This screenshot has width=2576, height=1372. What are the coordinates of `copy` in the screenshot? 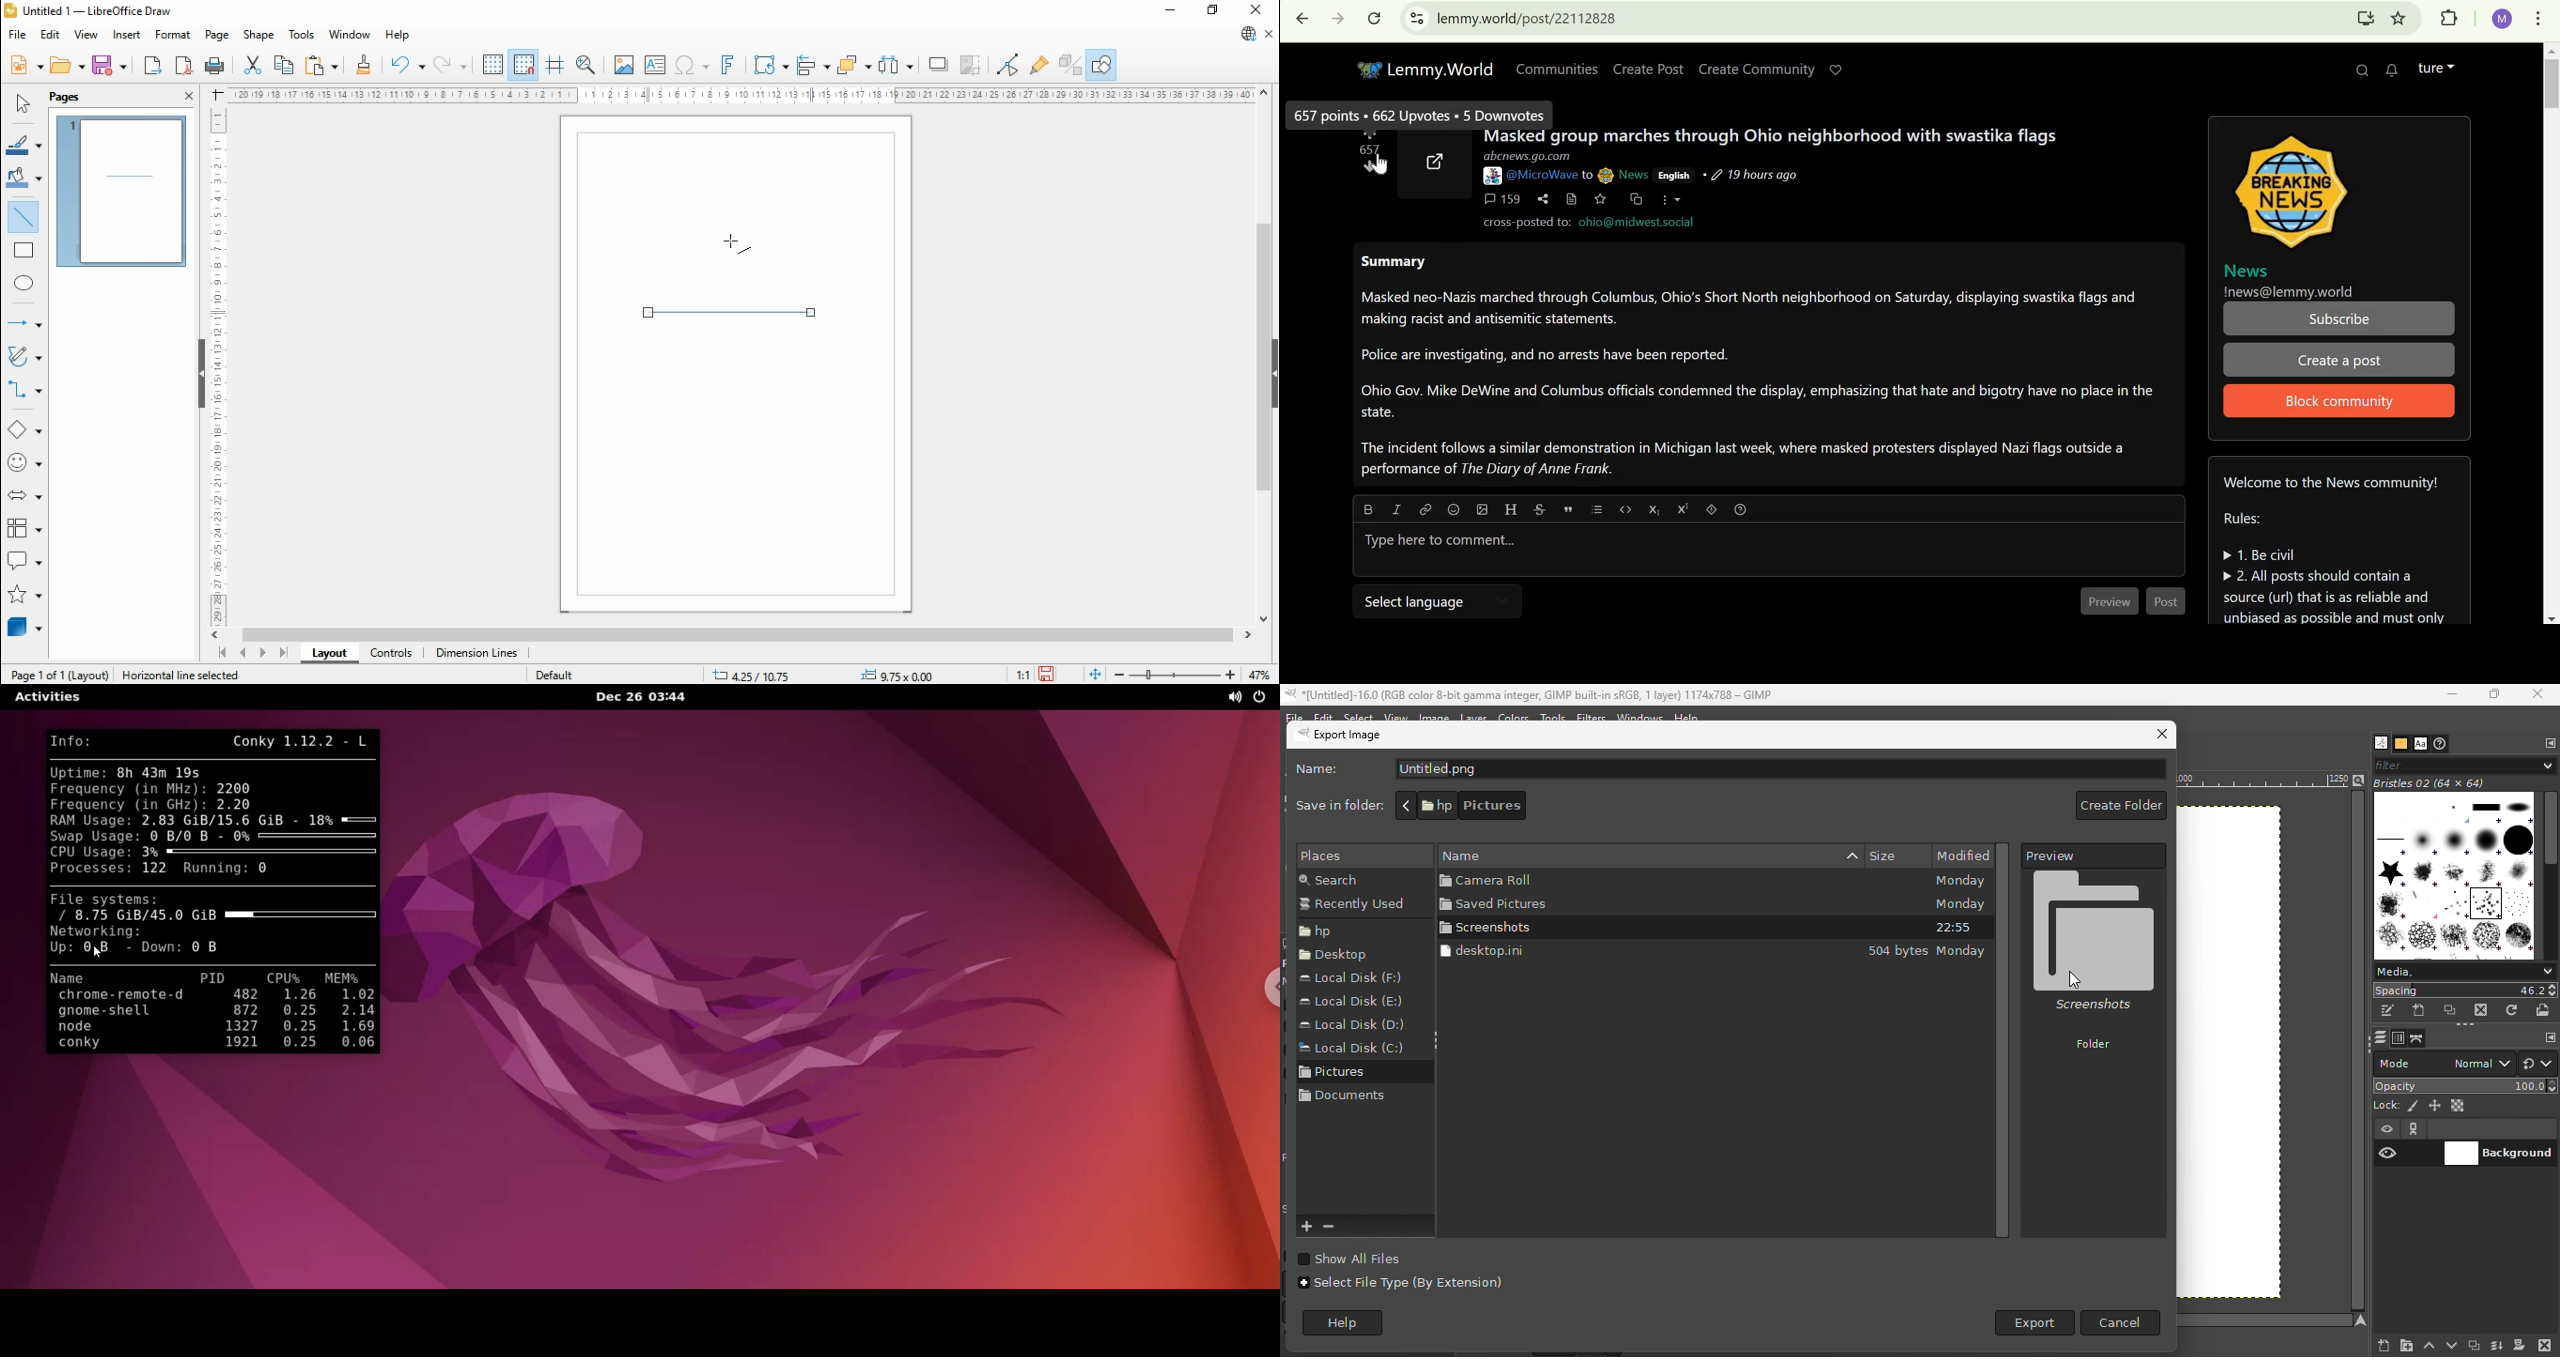 It's located at (285, 65).